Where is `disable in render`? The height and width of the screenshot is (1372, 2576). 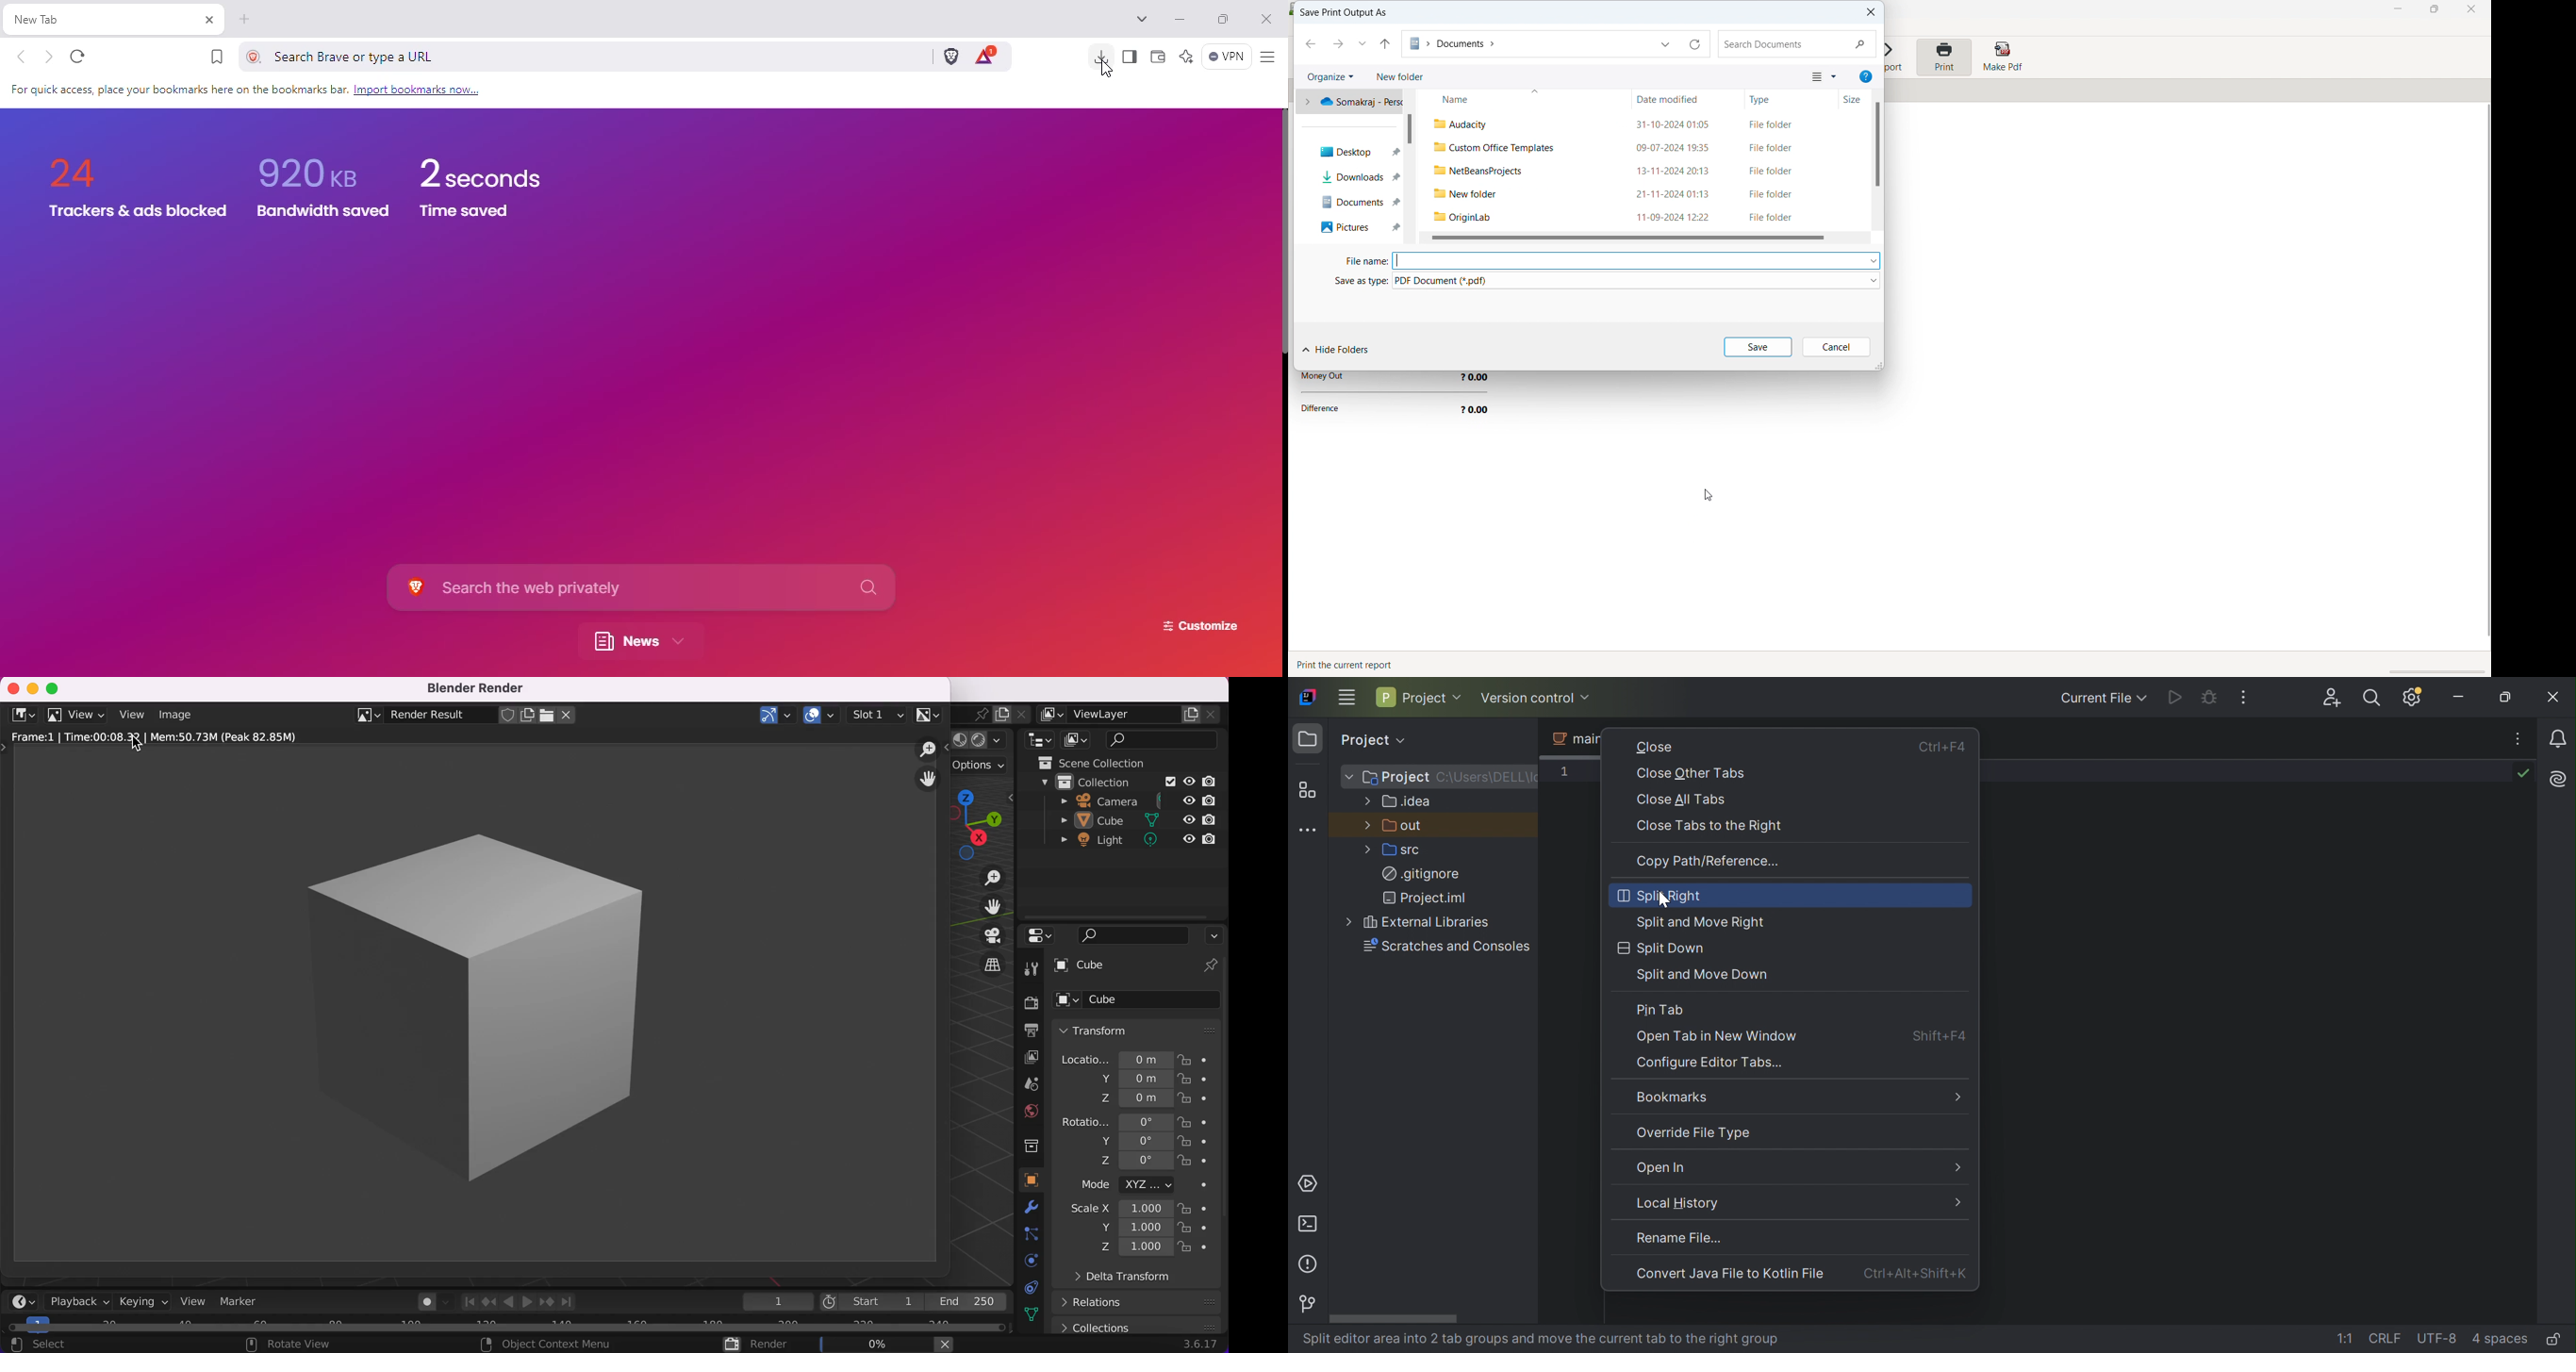 disable in render is located at coordinates (1215, 782).